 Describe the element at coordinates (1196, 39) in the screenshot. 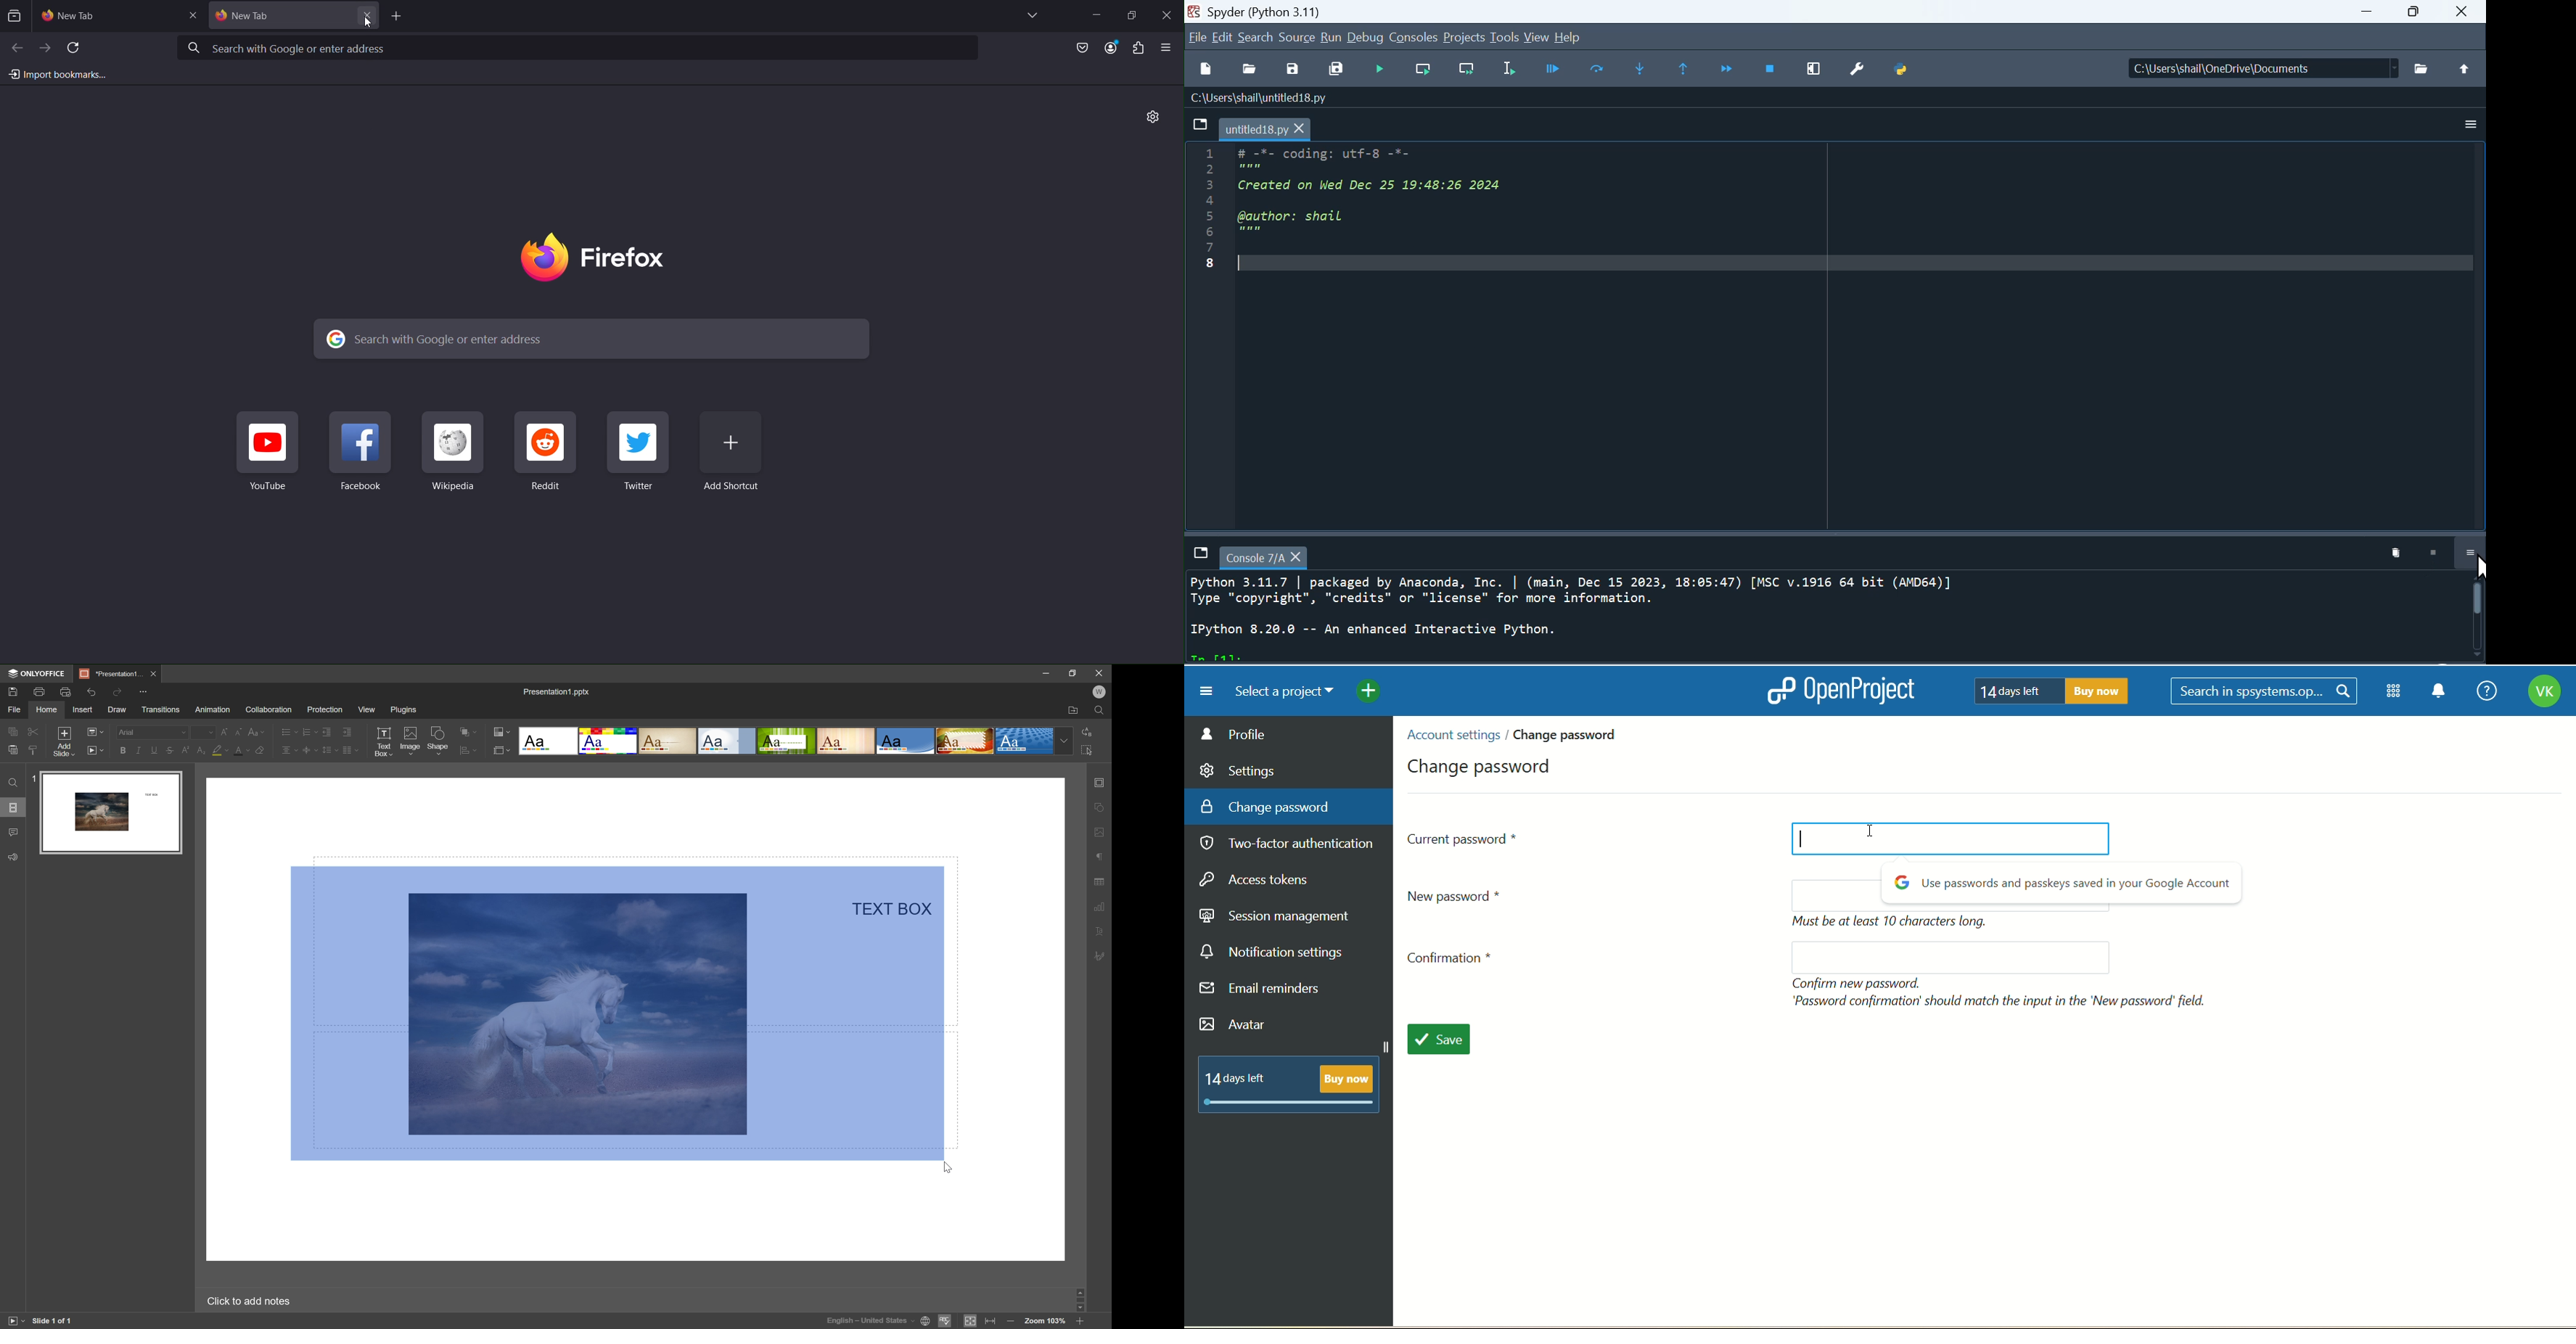

I see `file` at that location.